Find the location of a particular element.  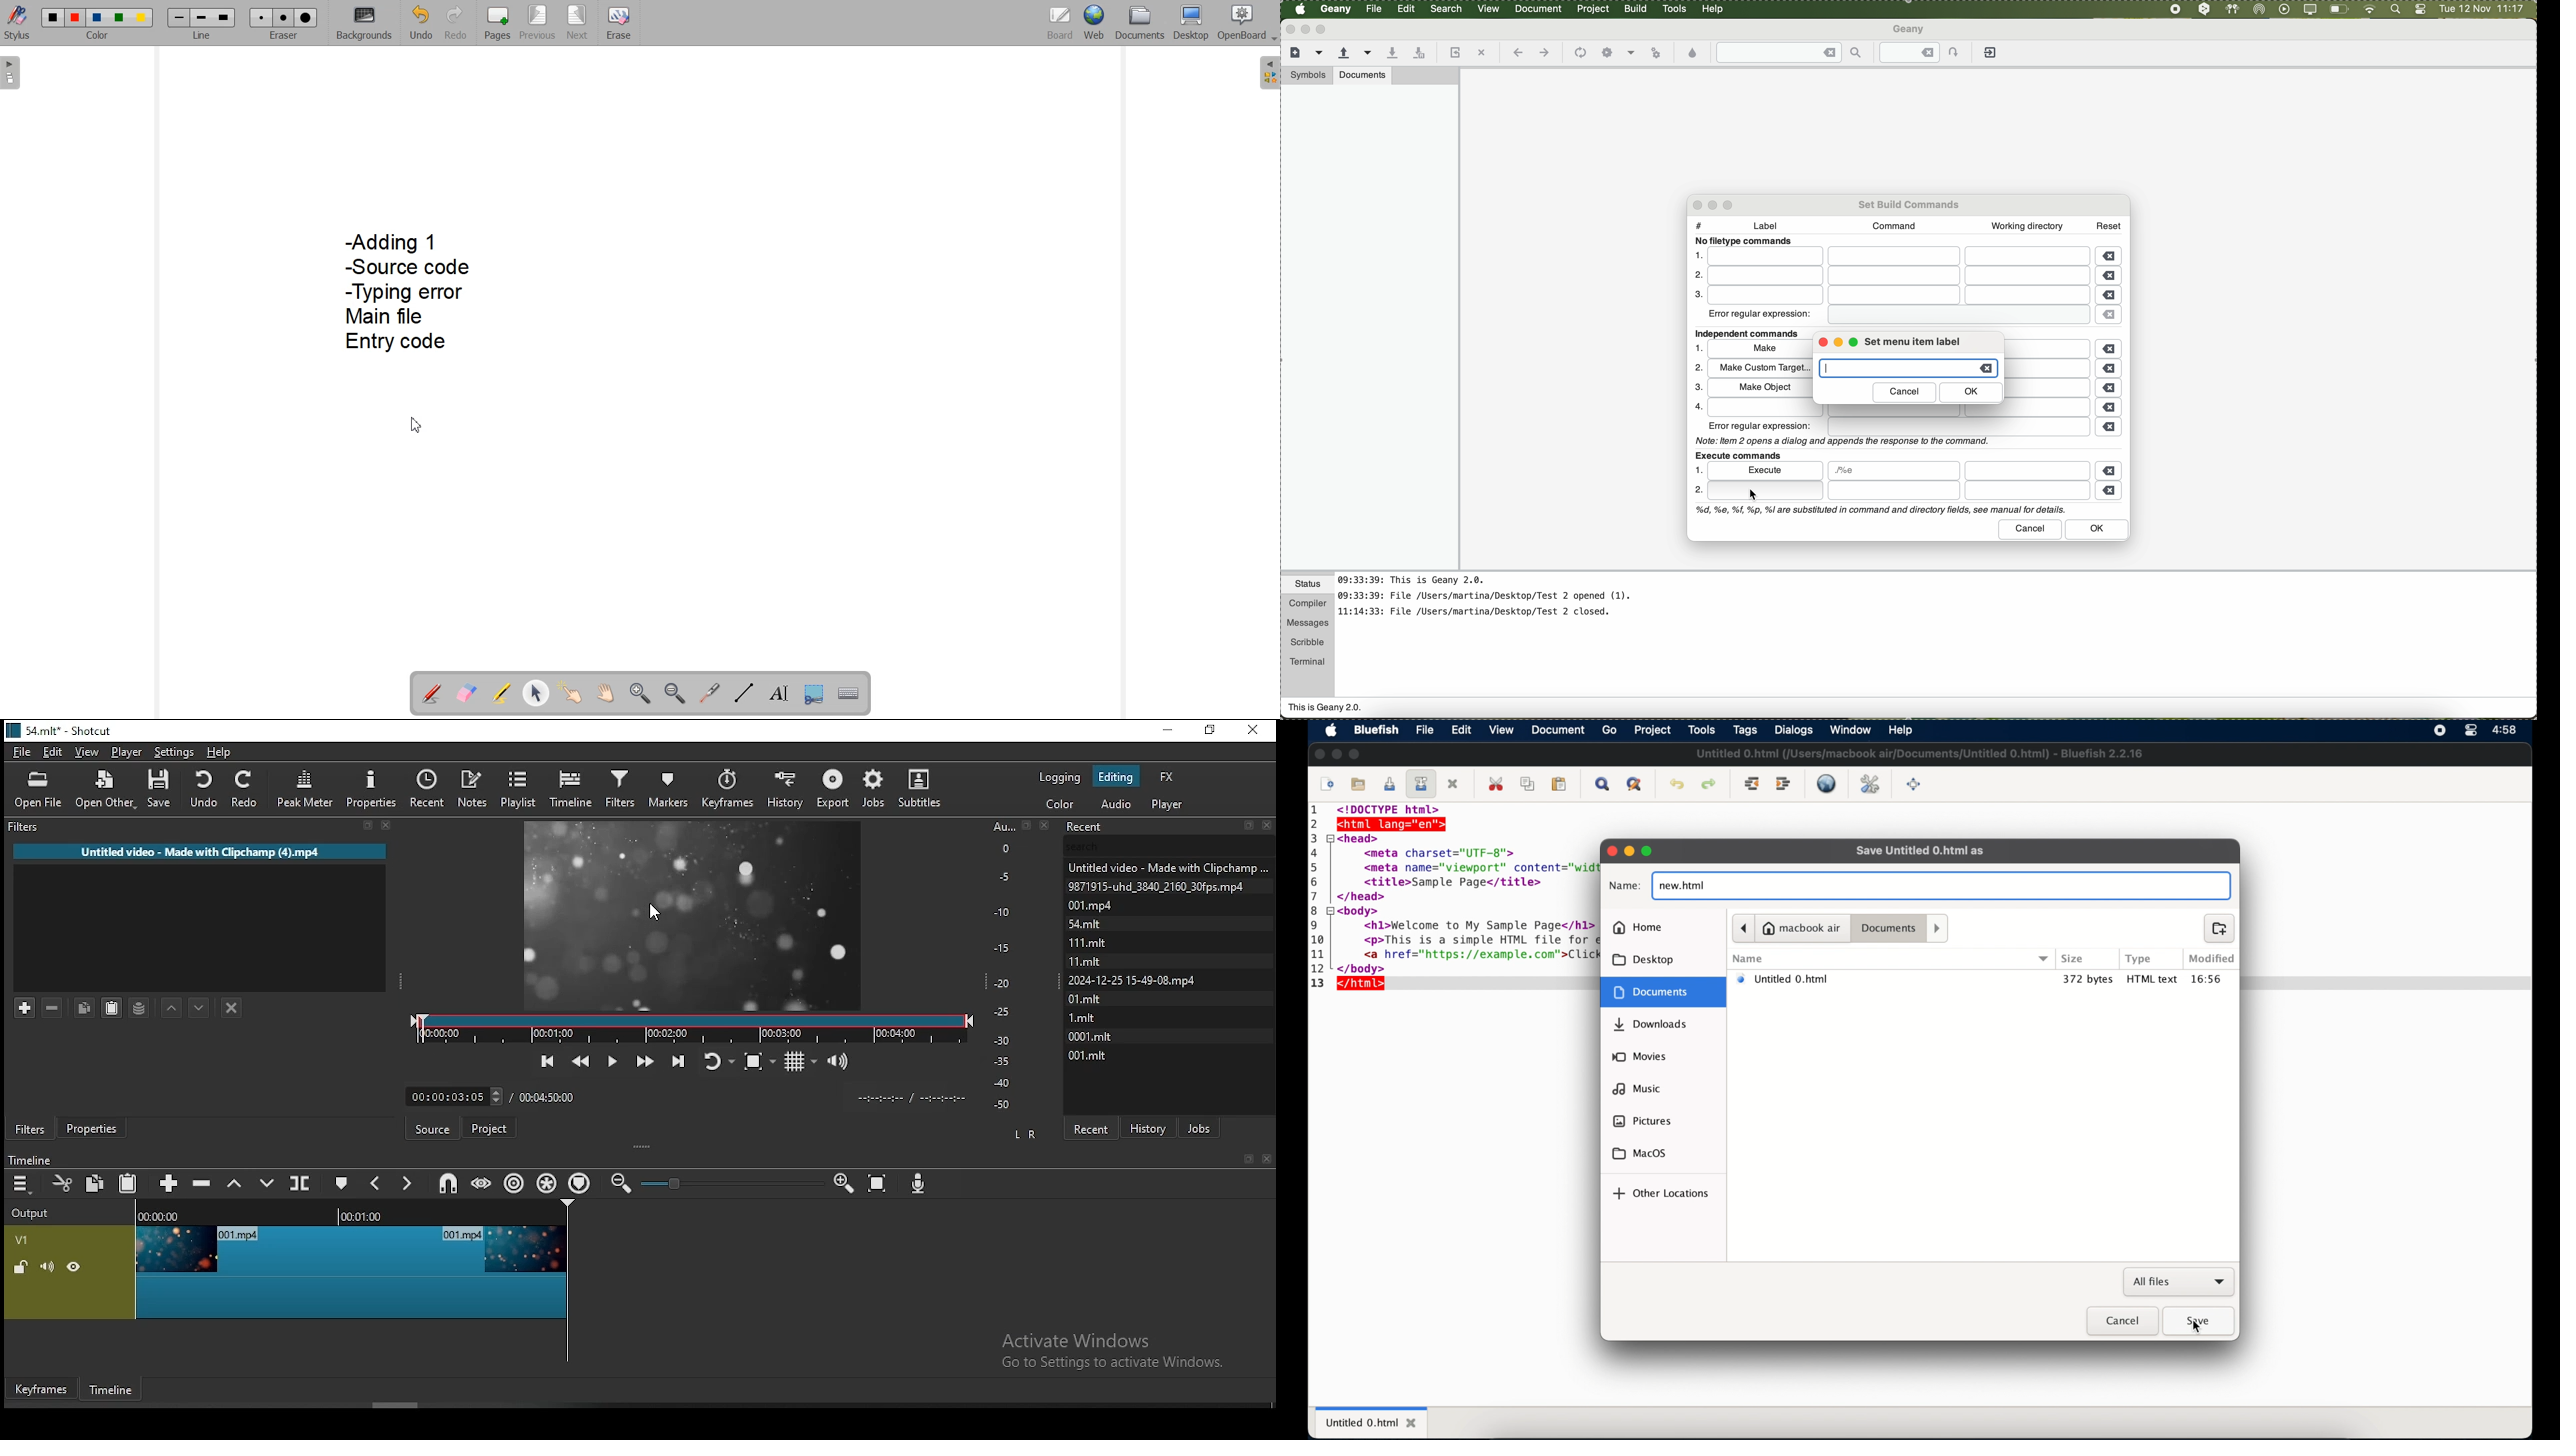

lift is located at coordinates (232, 1184).